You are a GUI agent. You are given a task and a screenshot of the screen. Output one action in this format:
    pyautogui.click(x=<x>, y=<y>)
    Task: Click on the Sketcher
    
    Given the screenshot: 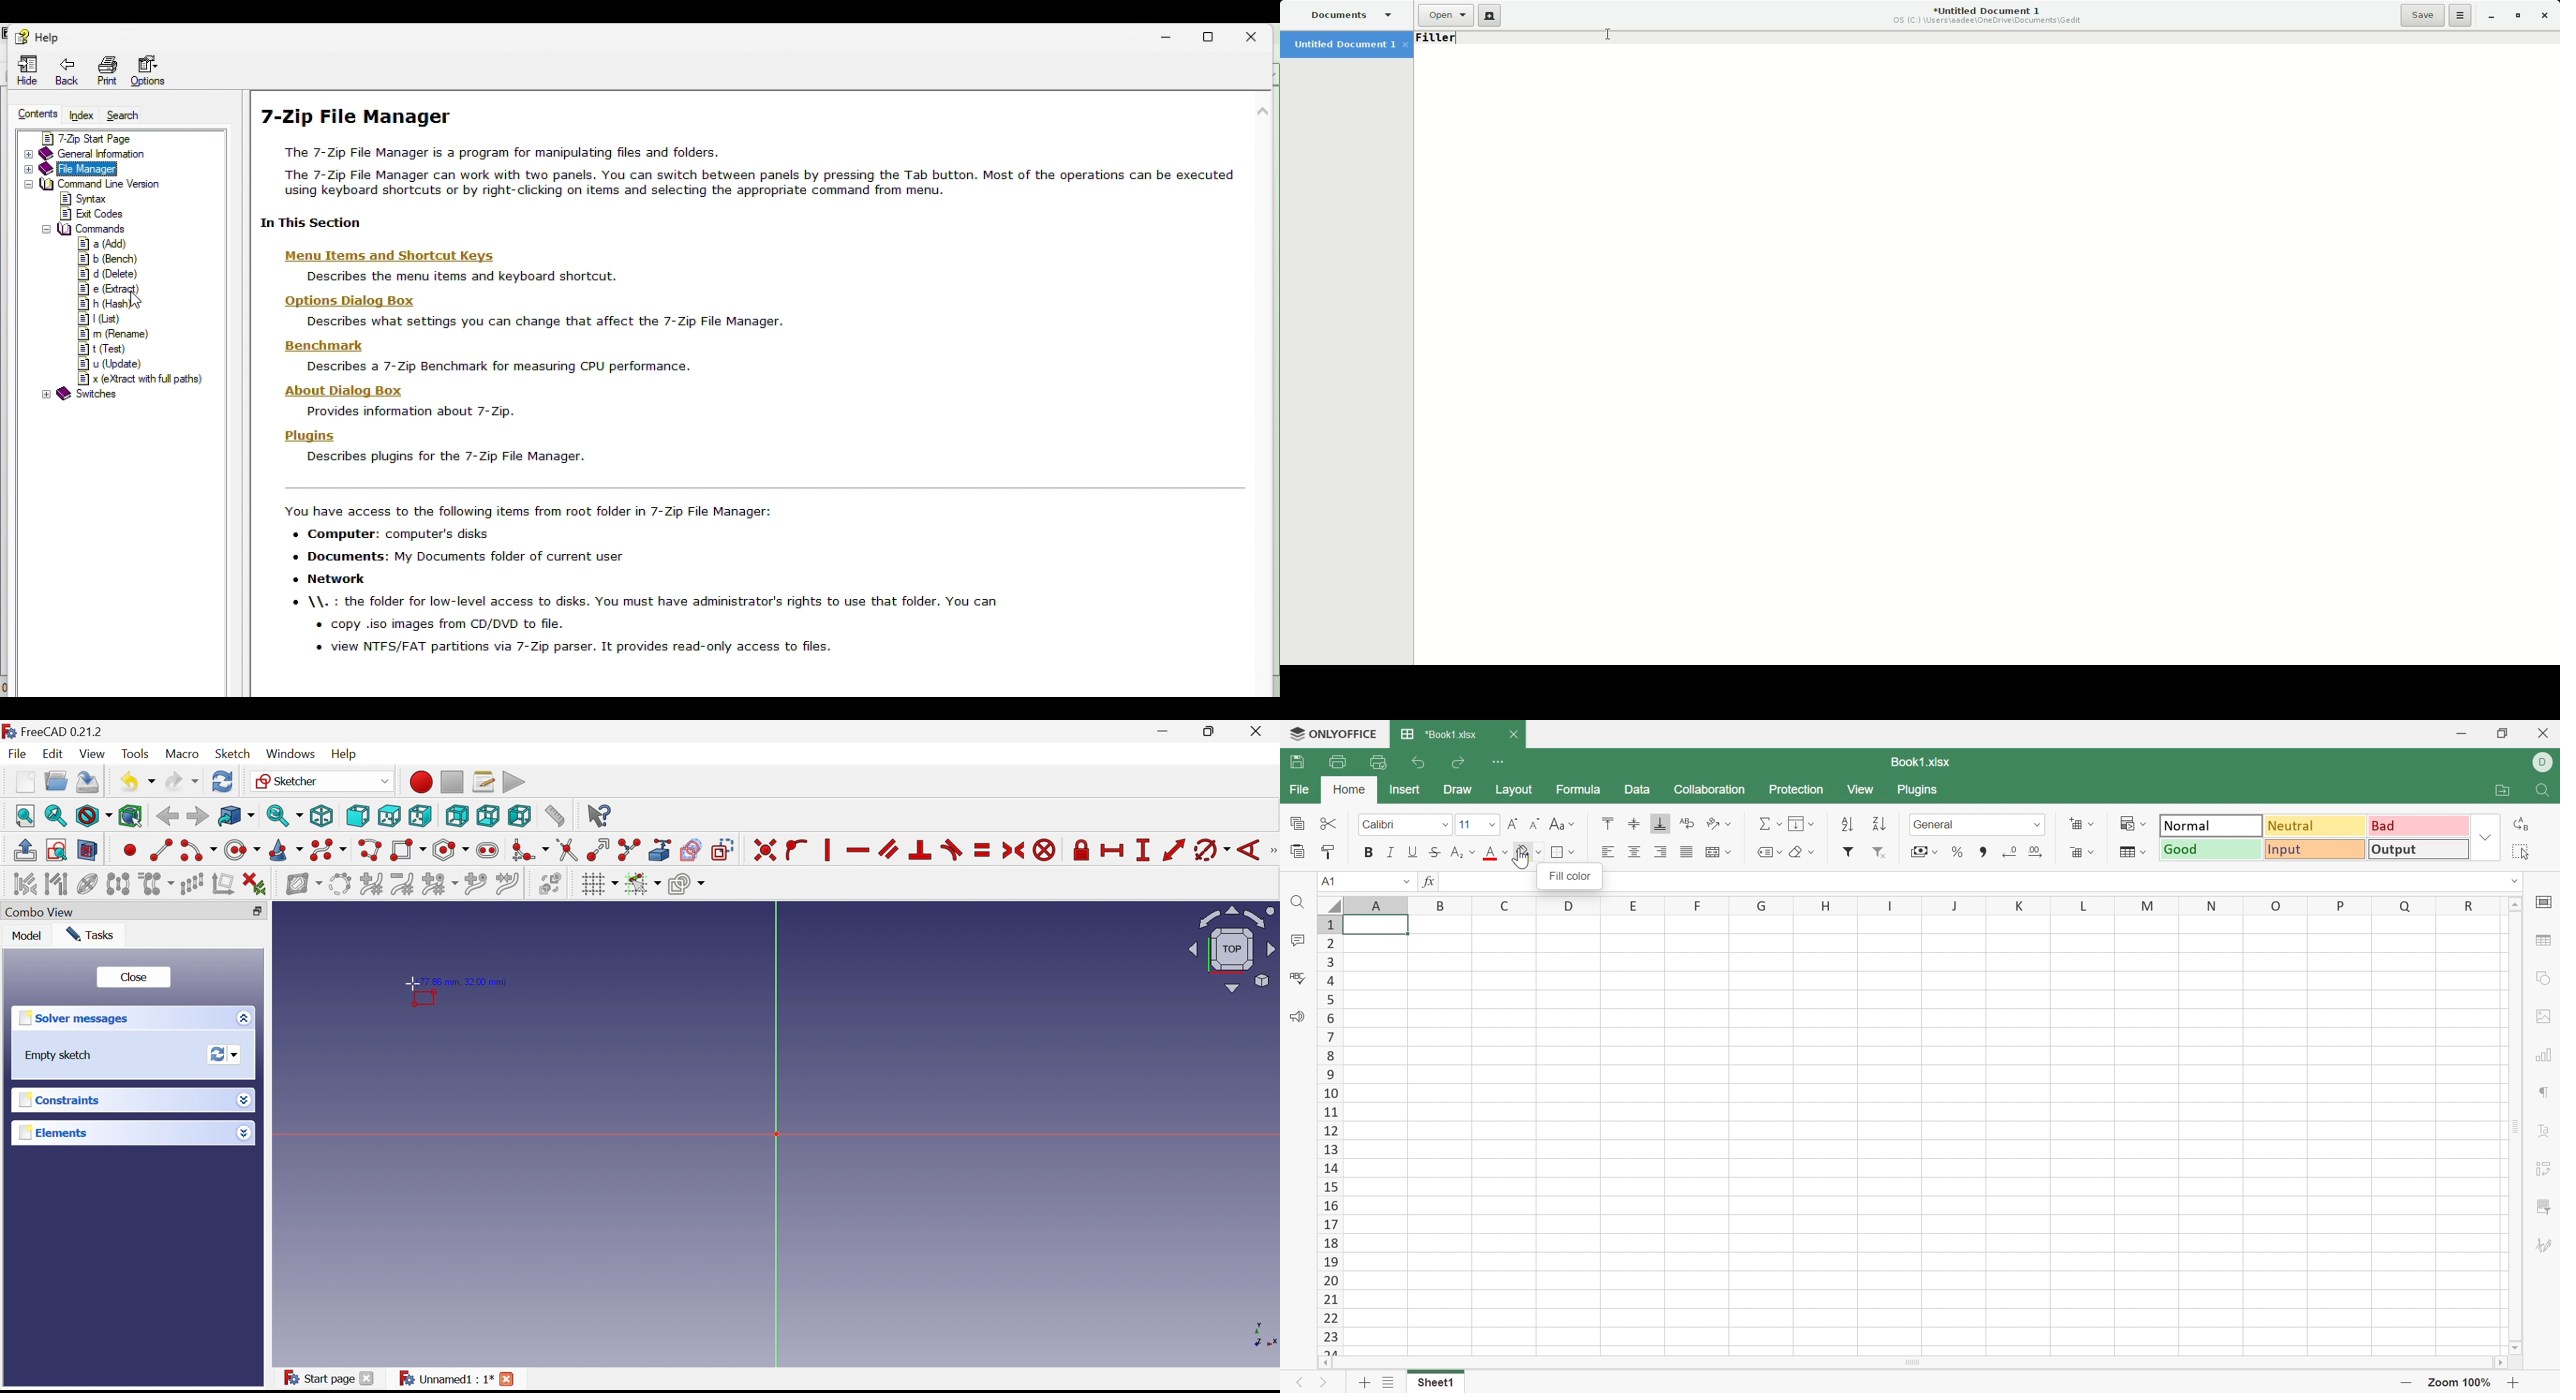 What is the action you would take?
    pyautogui.click(x=321, y=780)
    